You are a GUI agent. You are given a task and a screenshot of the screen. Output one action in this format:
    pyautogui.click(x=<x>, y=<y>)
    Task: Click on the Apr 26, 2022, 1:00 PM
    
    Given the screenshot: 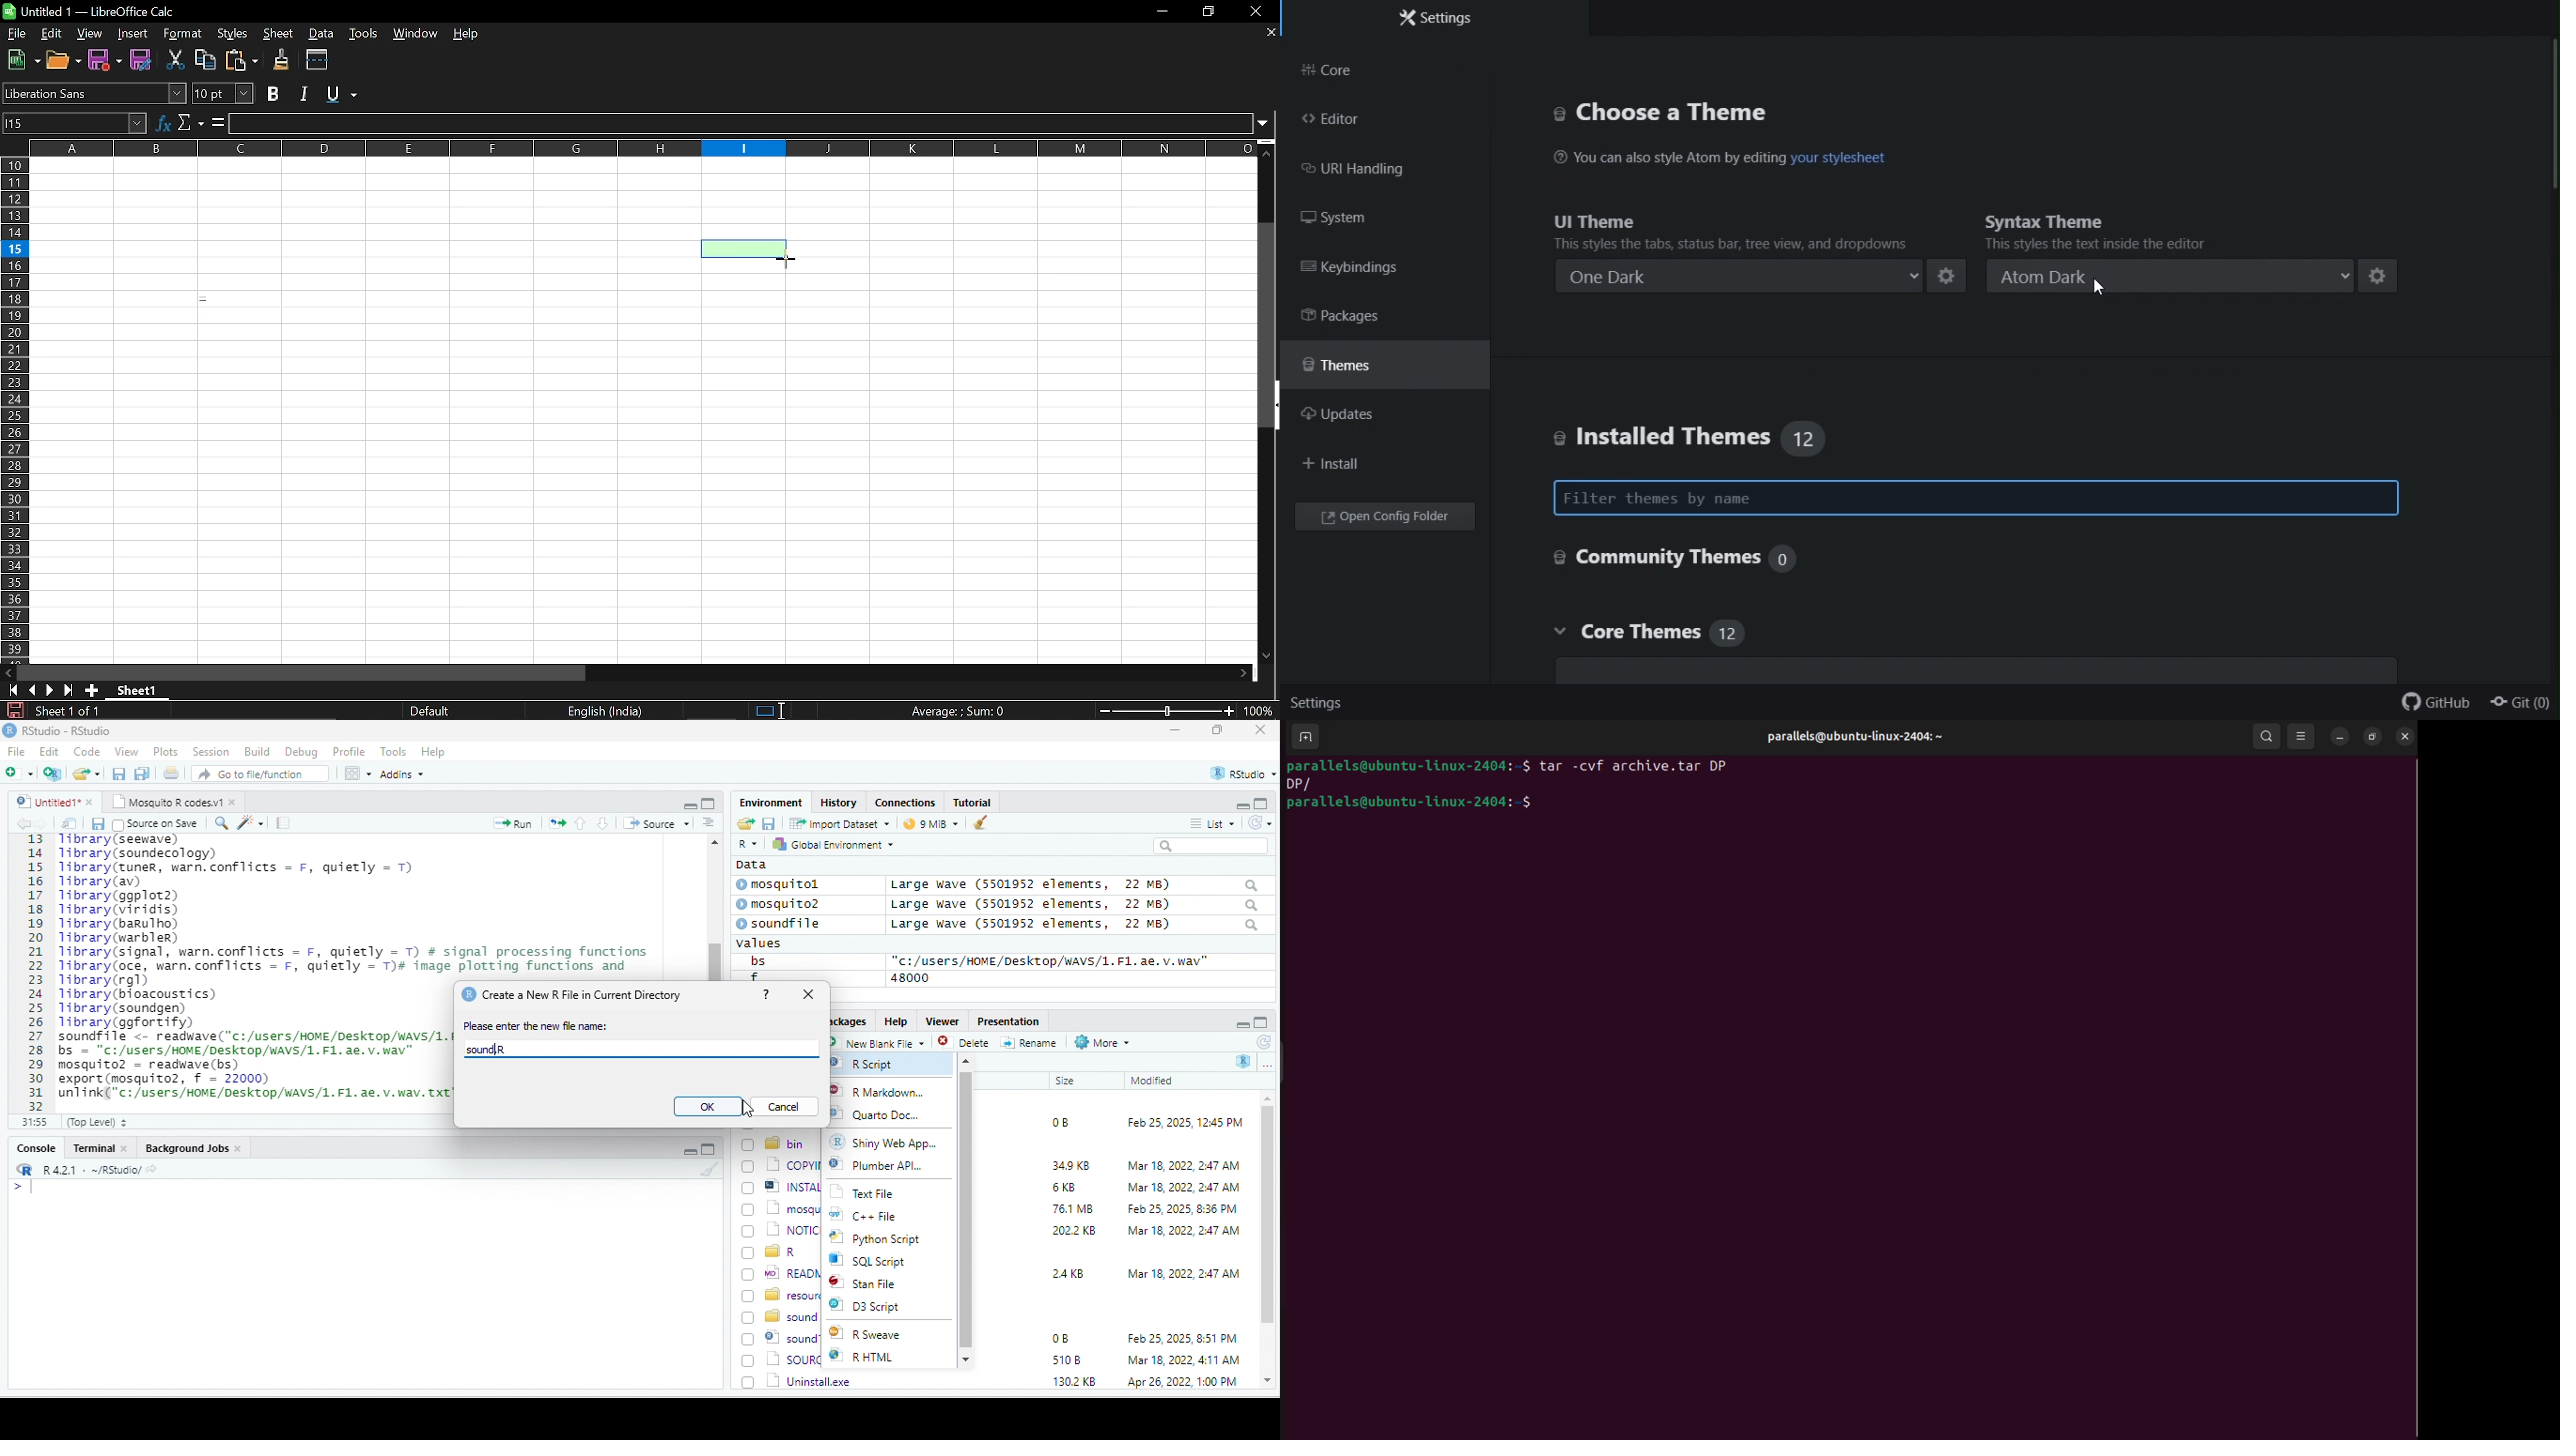 What is the action you would take?
    pyautogui.click(x=1184, y=1383)
    